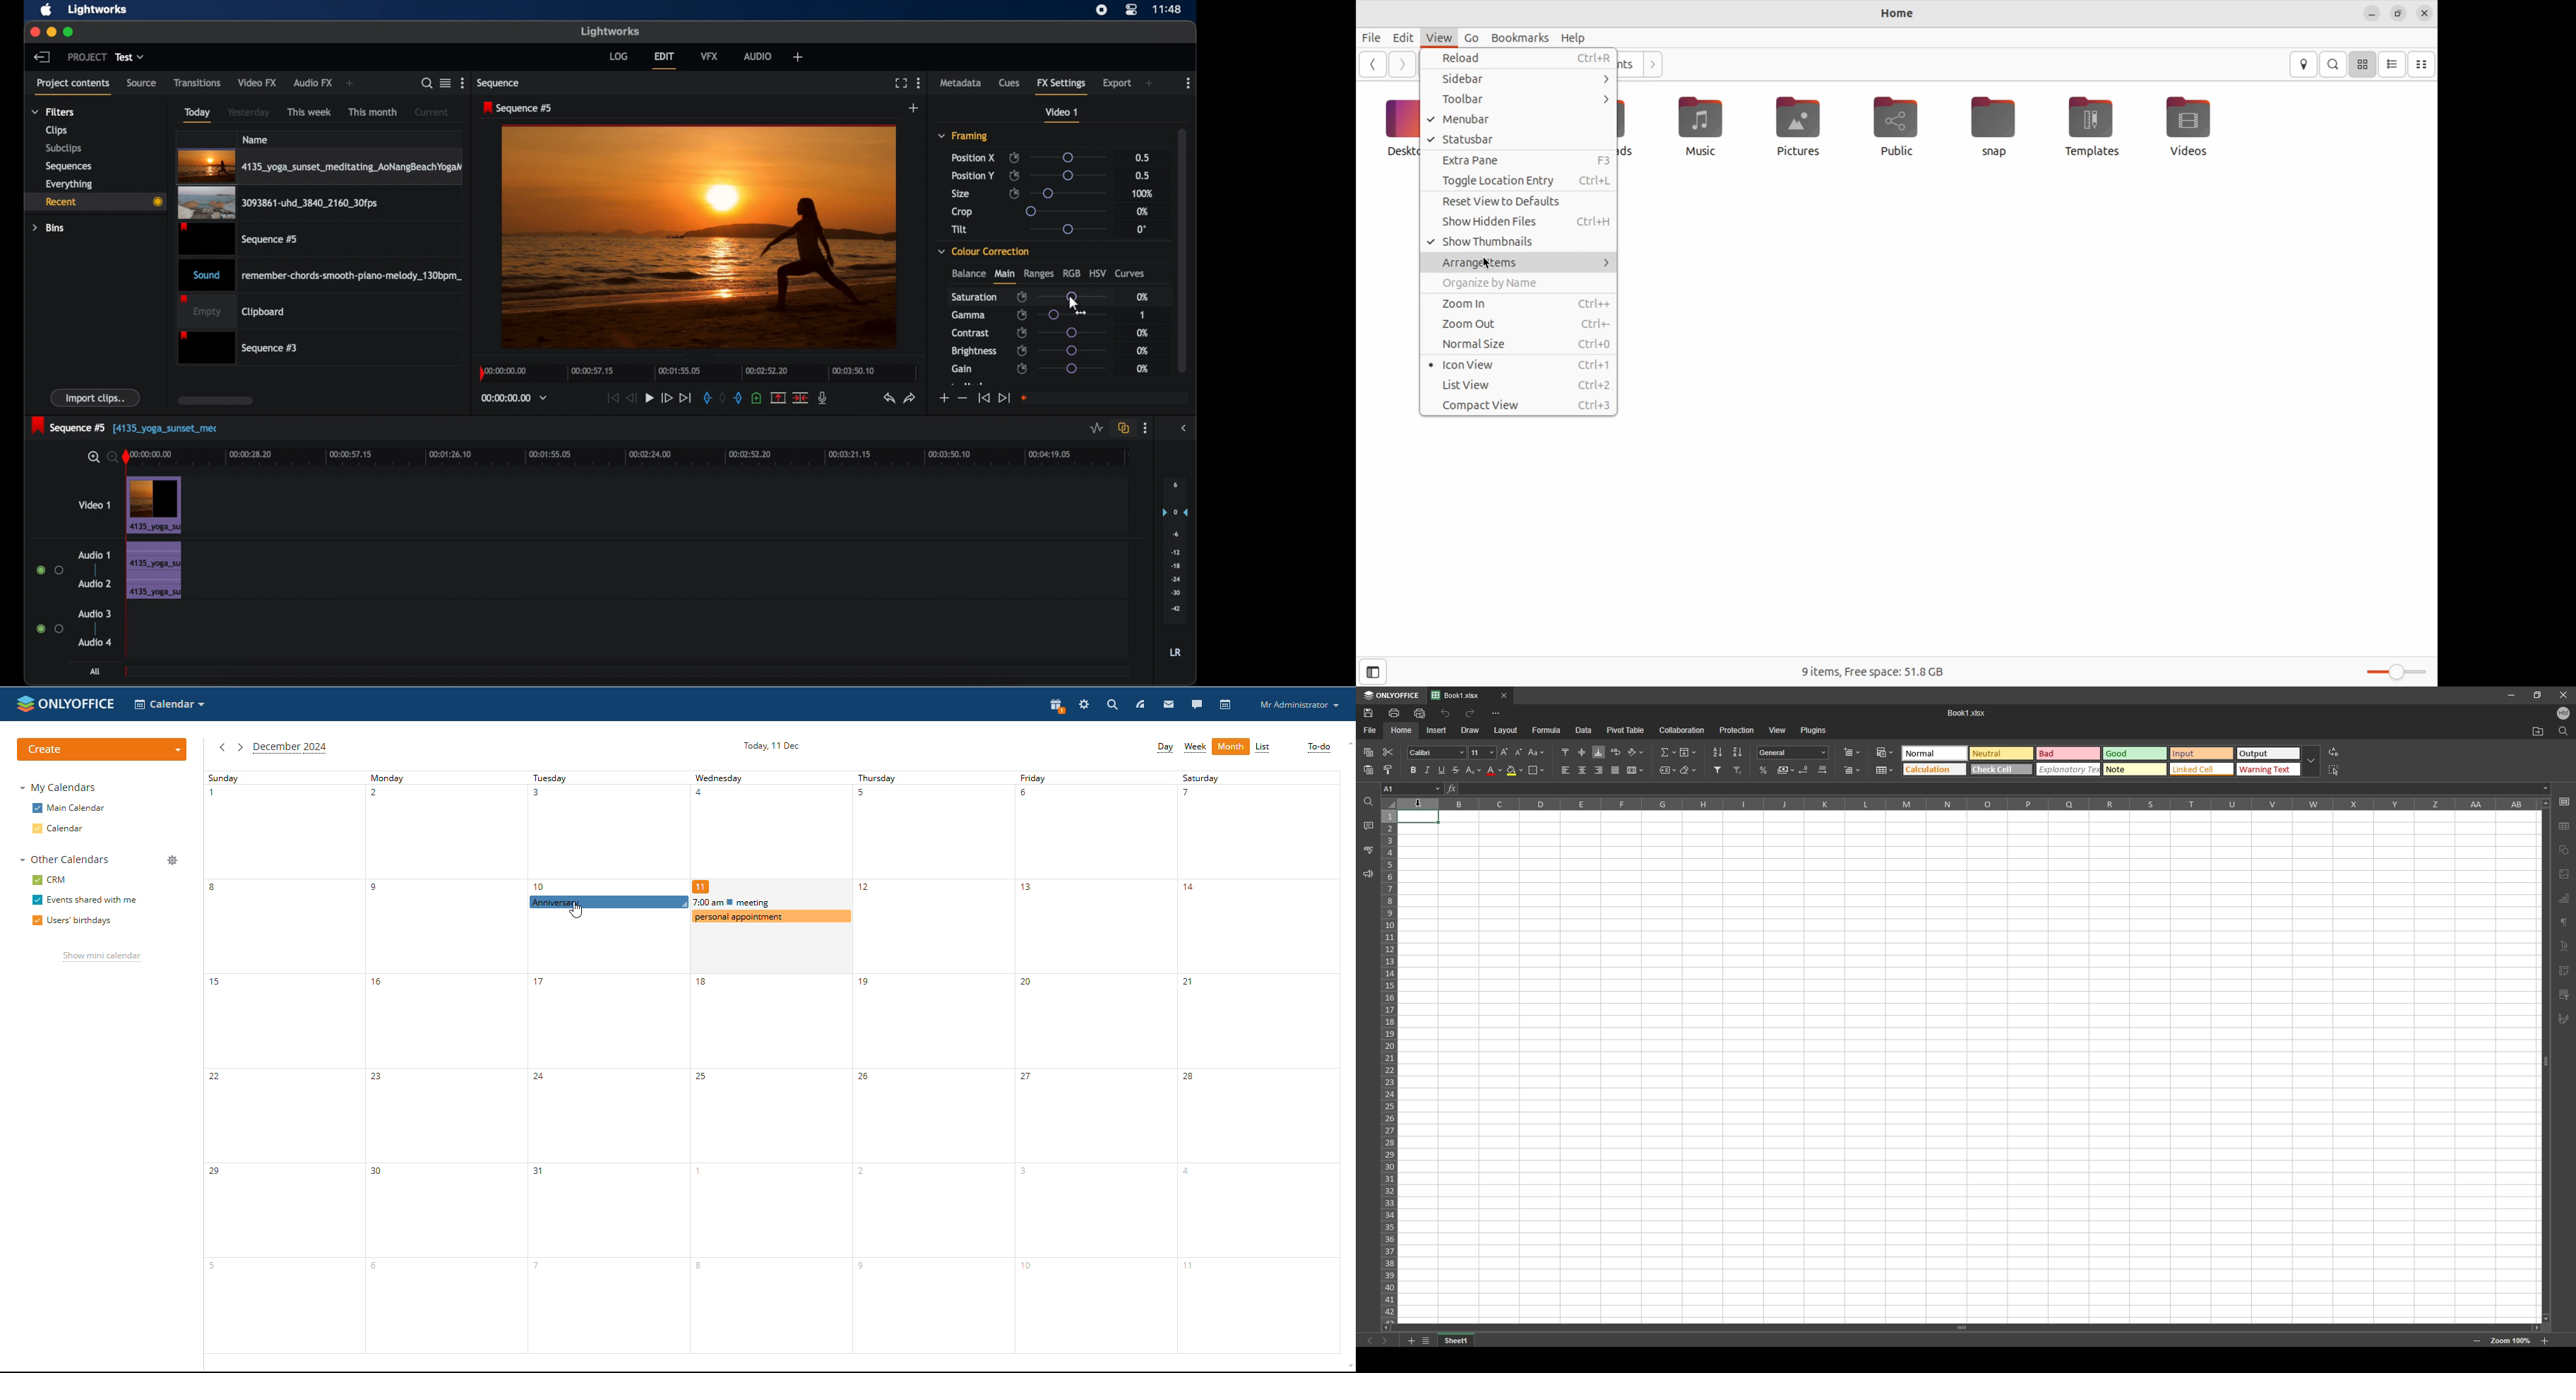 This screenshot has height=1400, width=2576. I want to click on remove filter, so click(1738, 770).